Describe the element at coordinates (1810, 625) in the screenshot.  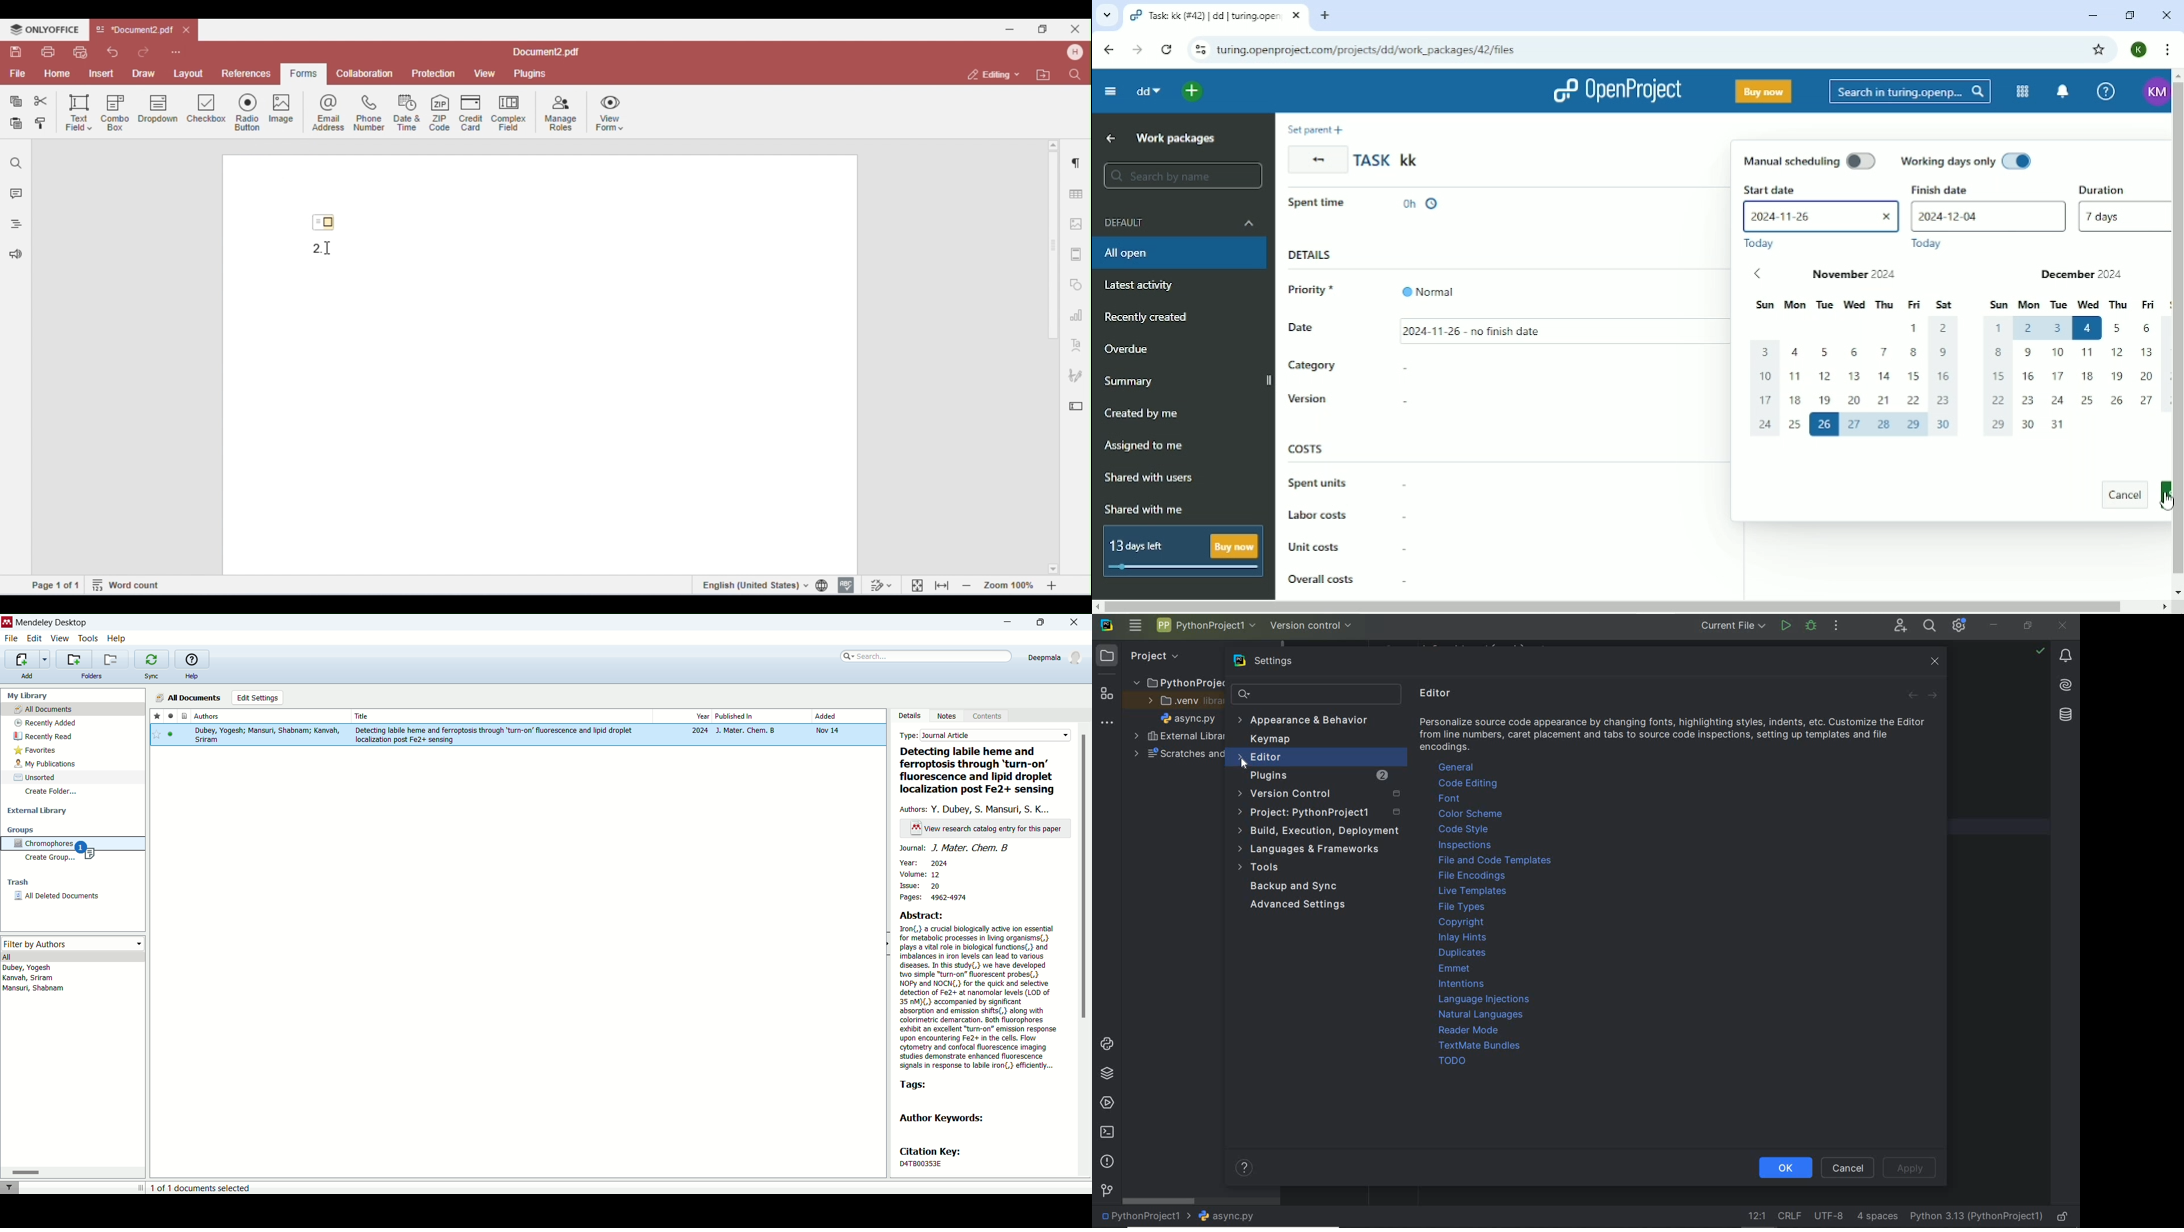
I see `bug` at that location.